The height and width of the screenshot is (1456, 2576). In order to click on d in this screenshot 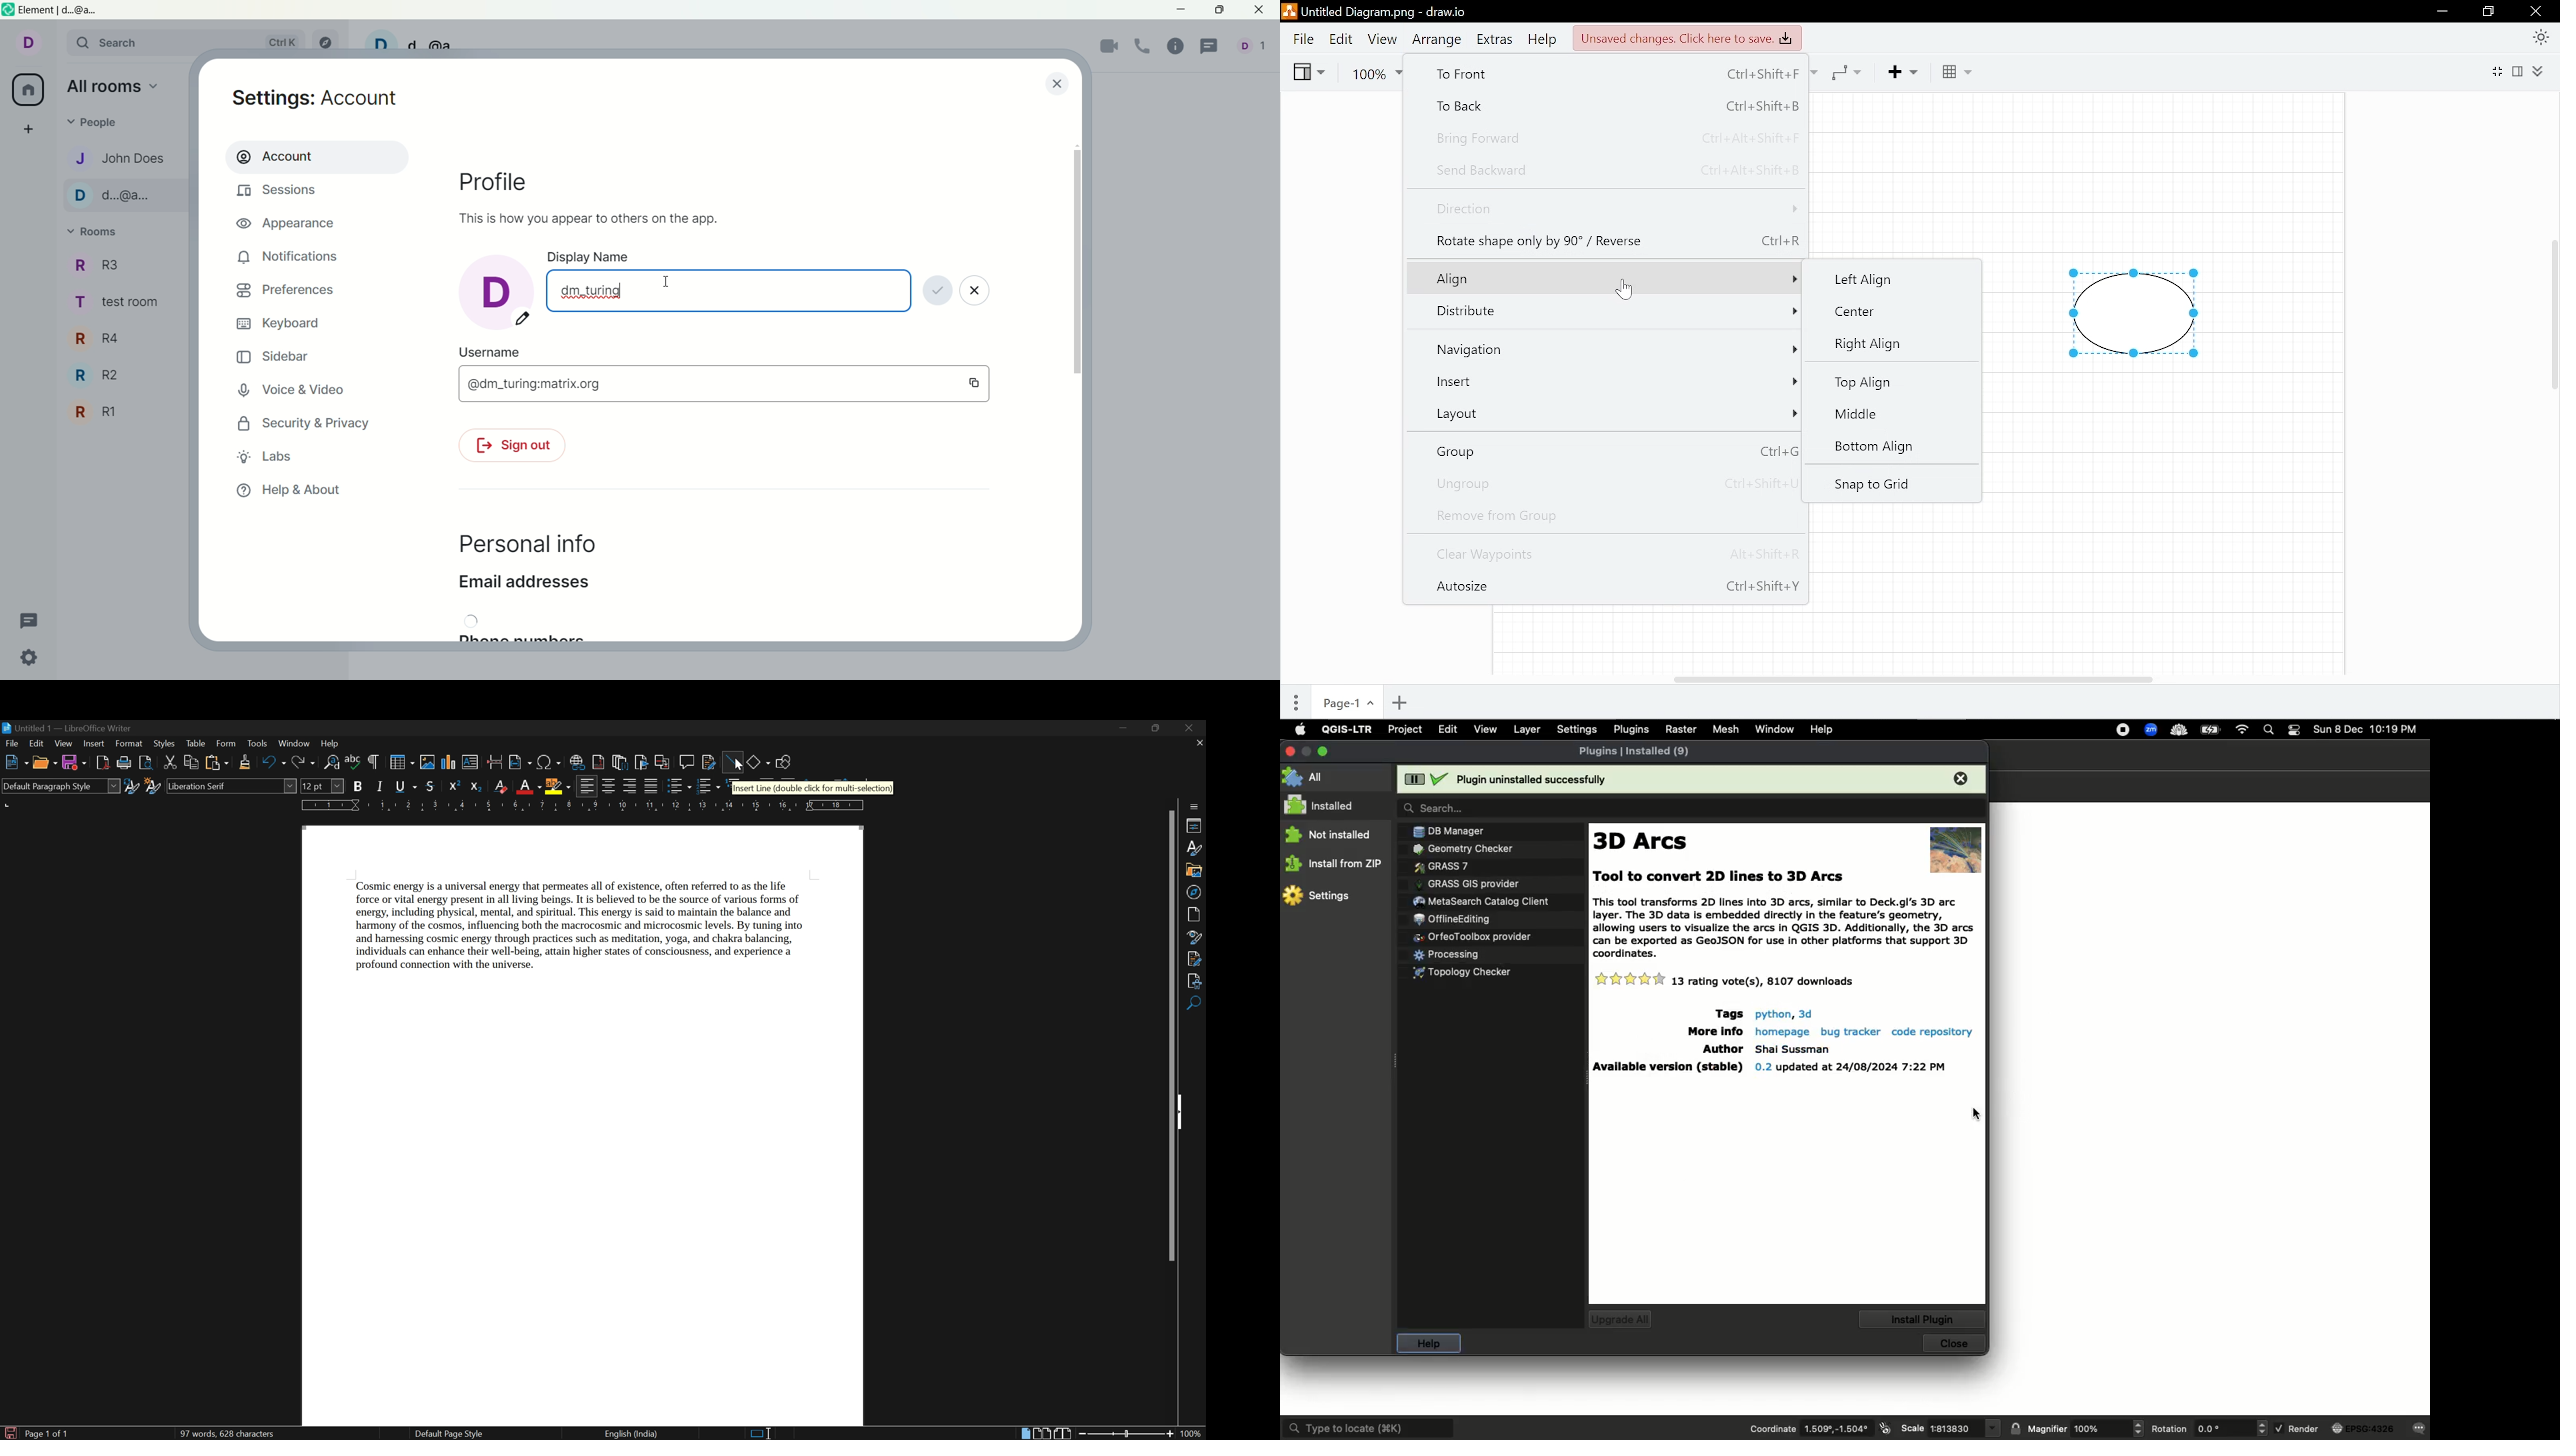, I will do `click(495, 290)`.